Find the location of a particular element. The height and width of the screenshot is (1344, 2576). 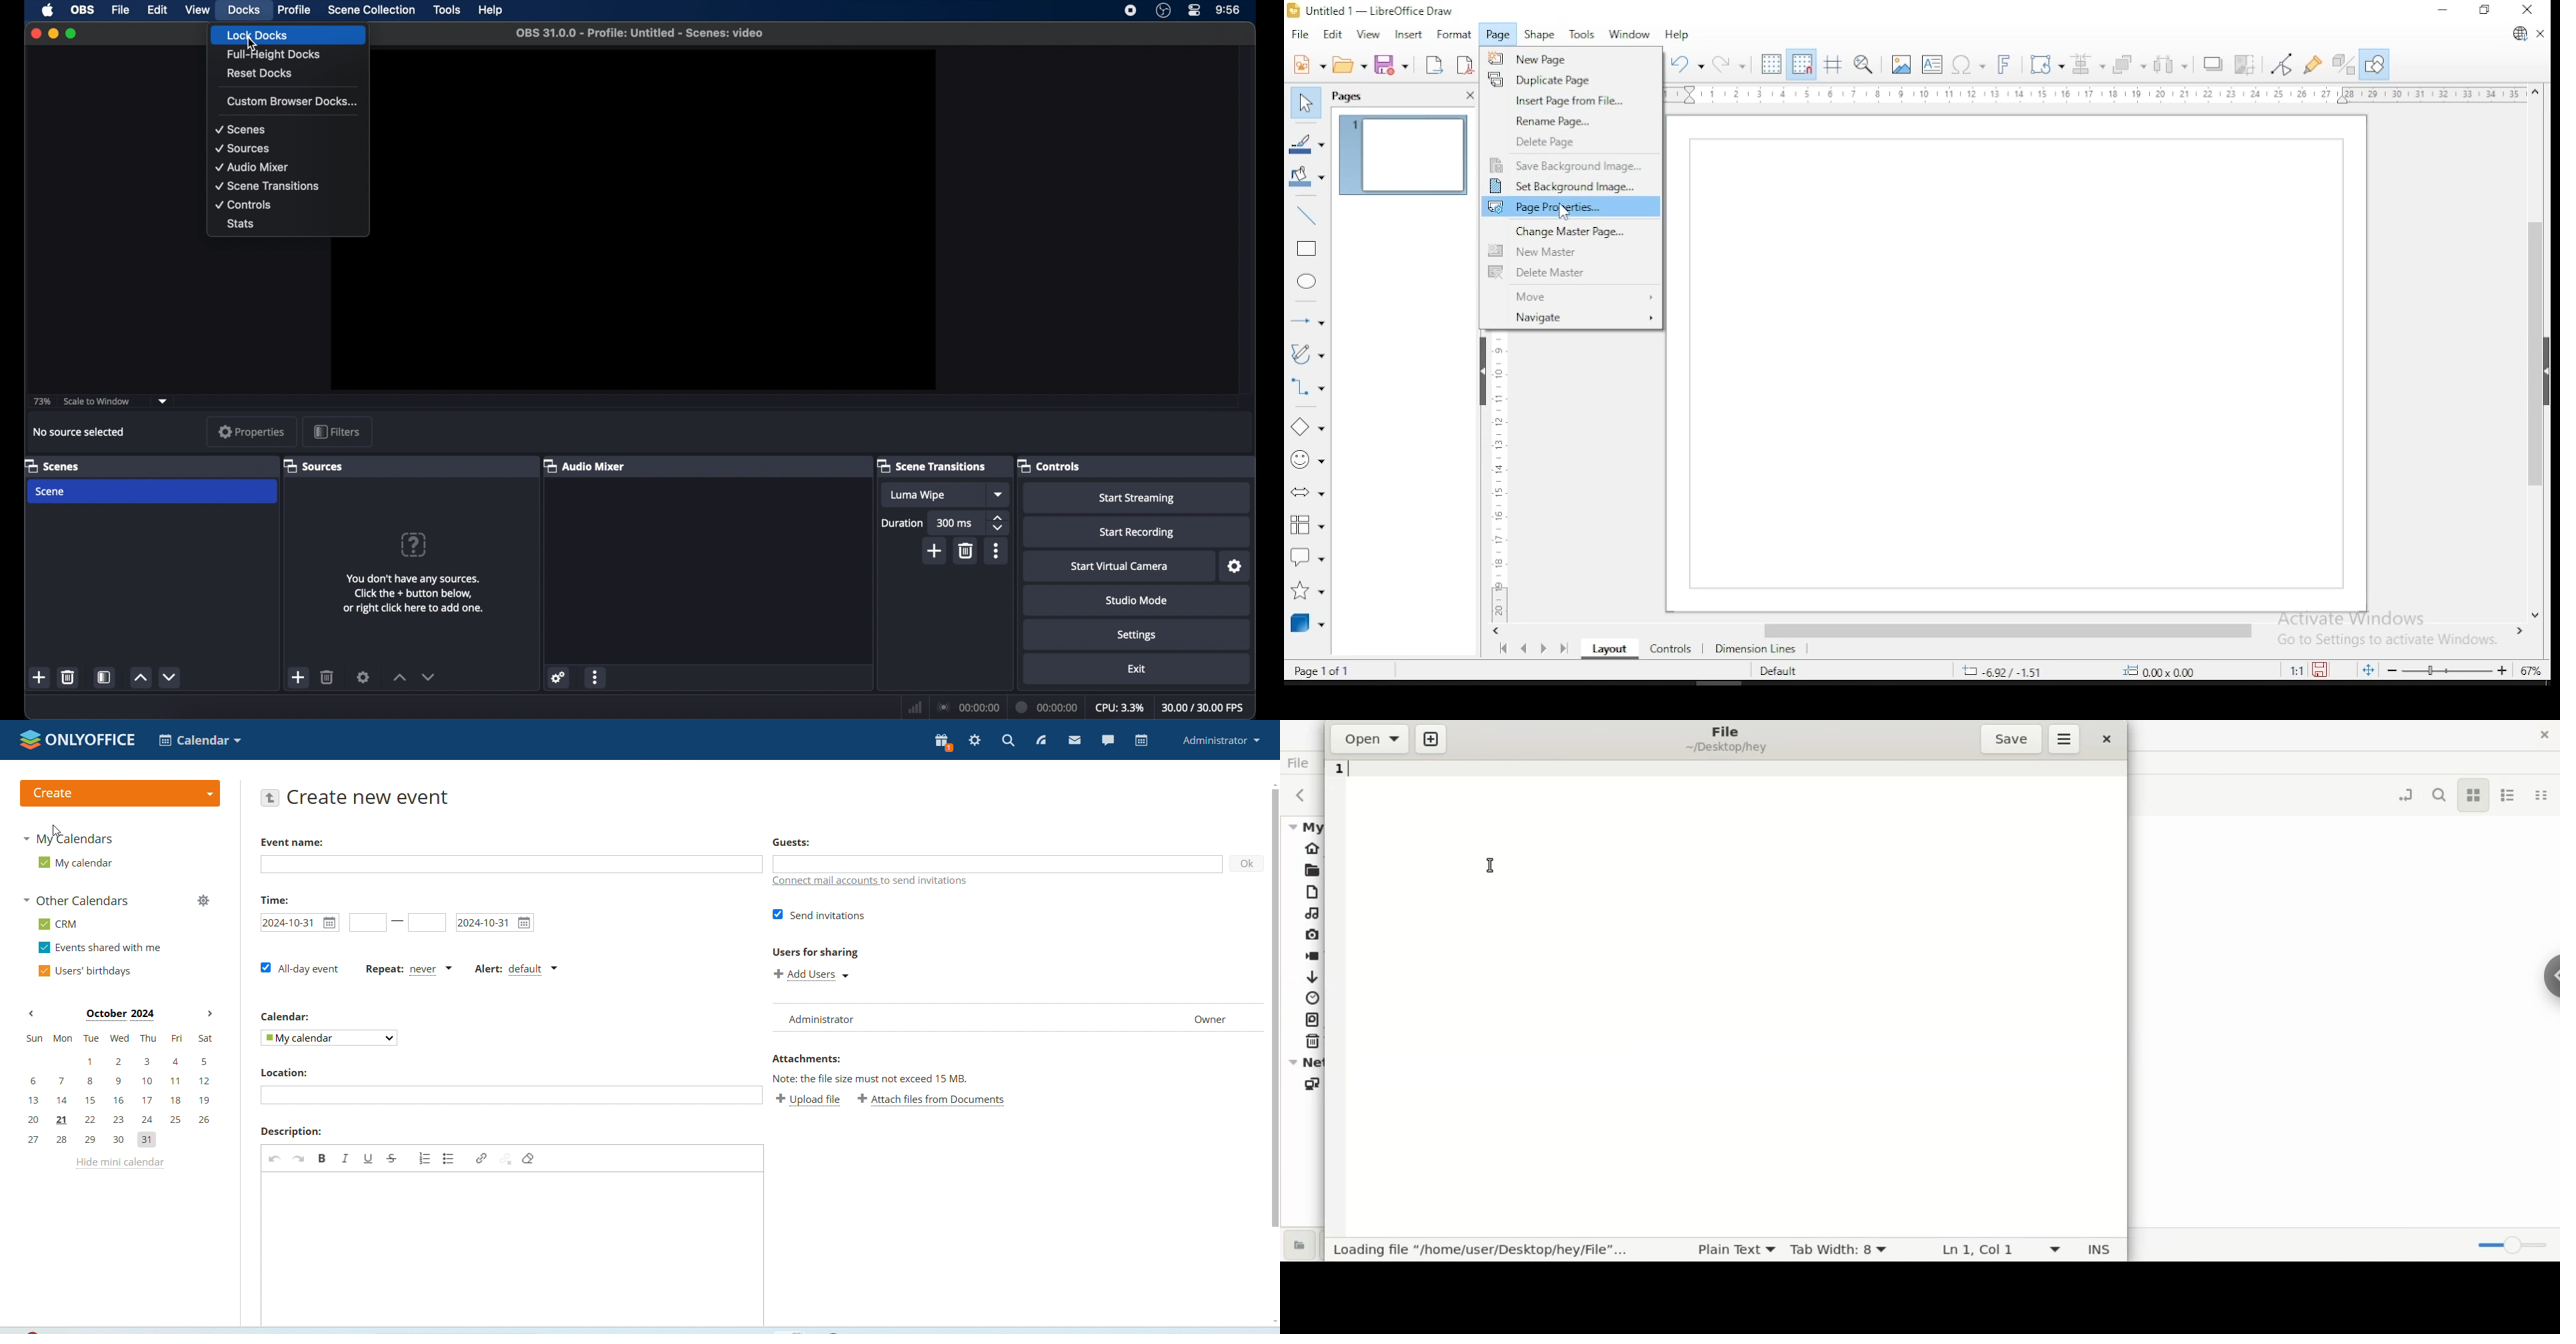

exit is located at coordinates (1137, 669).